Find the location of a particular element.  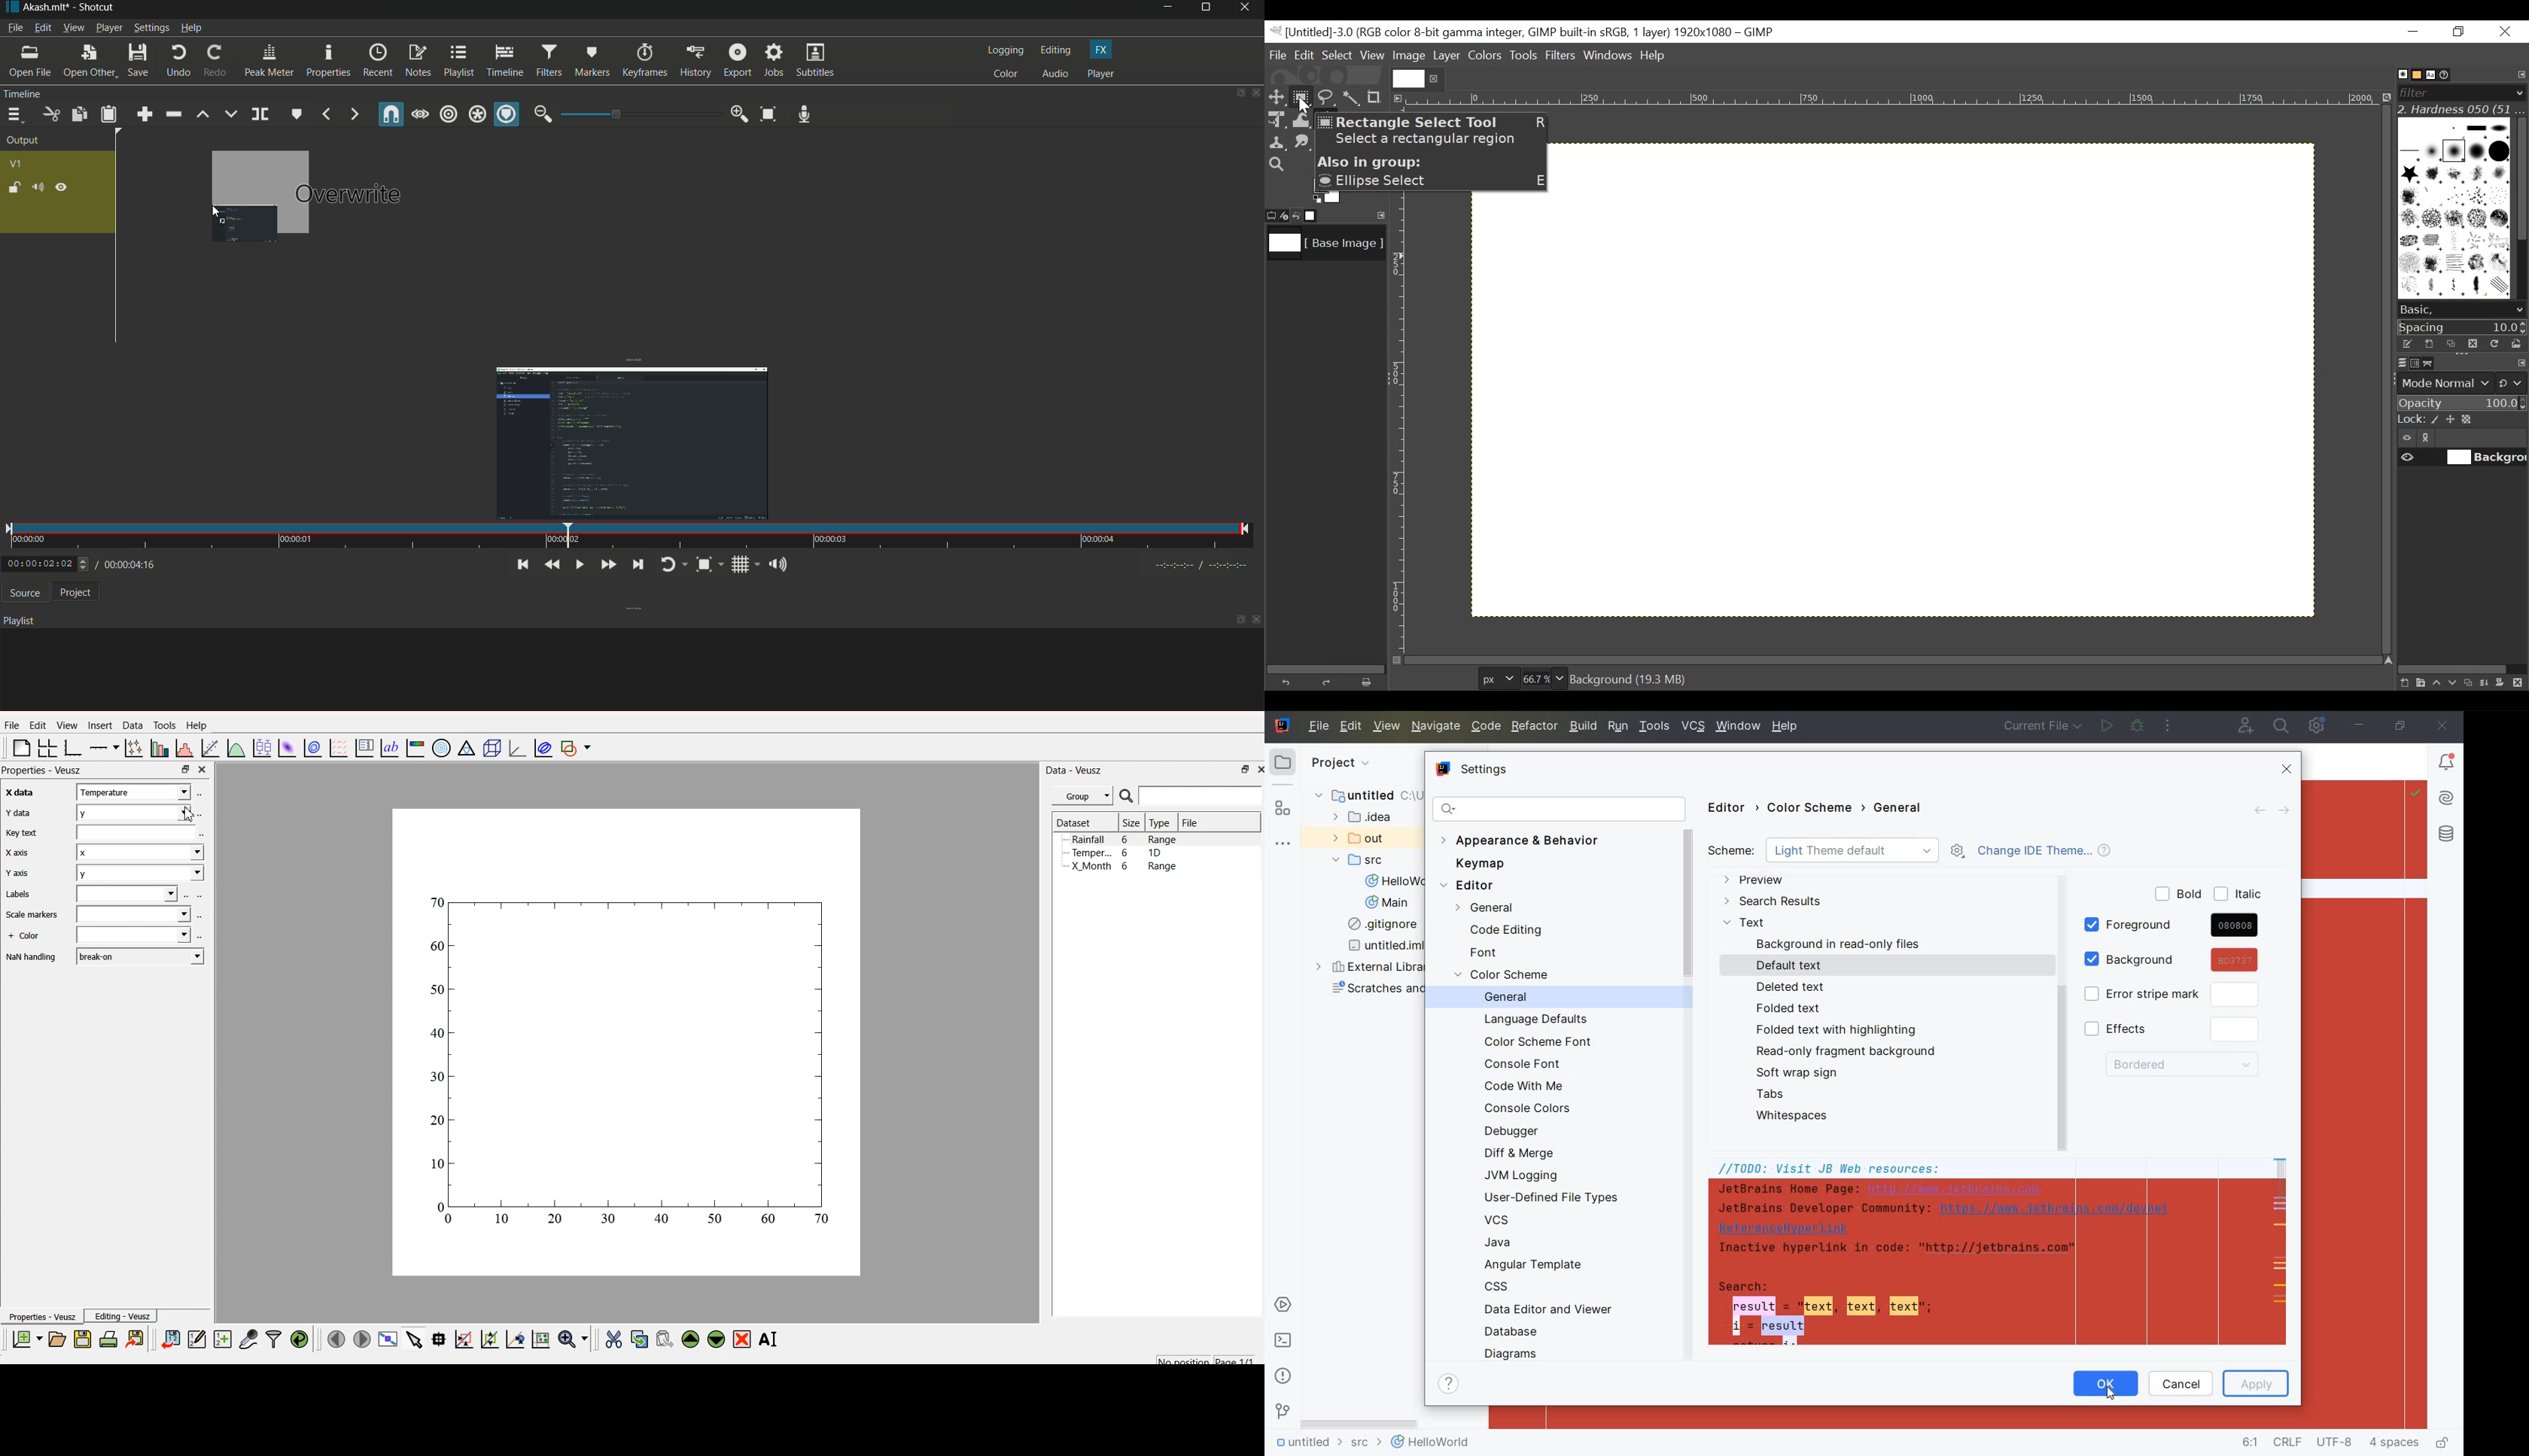

Image is located at coordinates (1409, 56).